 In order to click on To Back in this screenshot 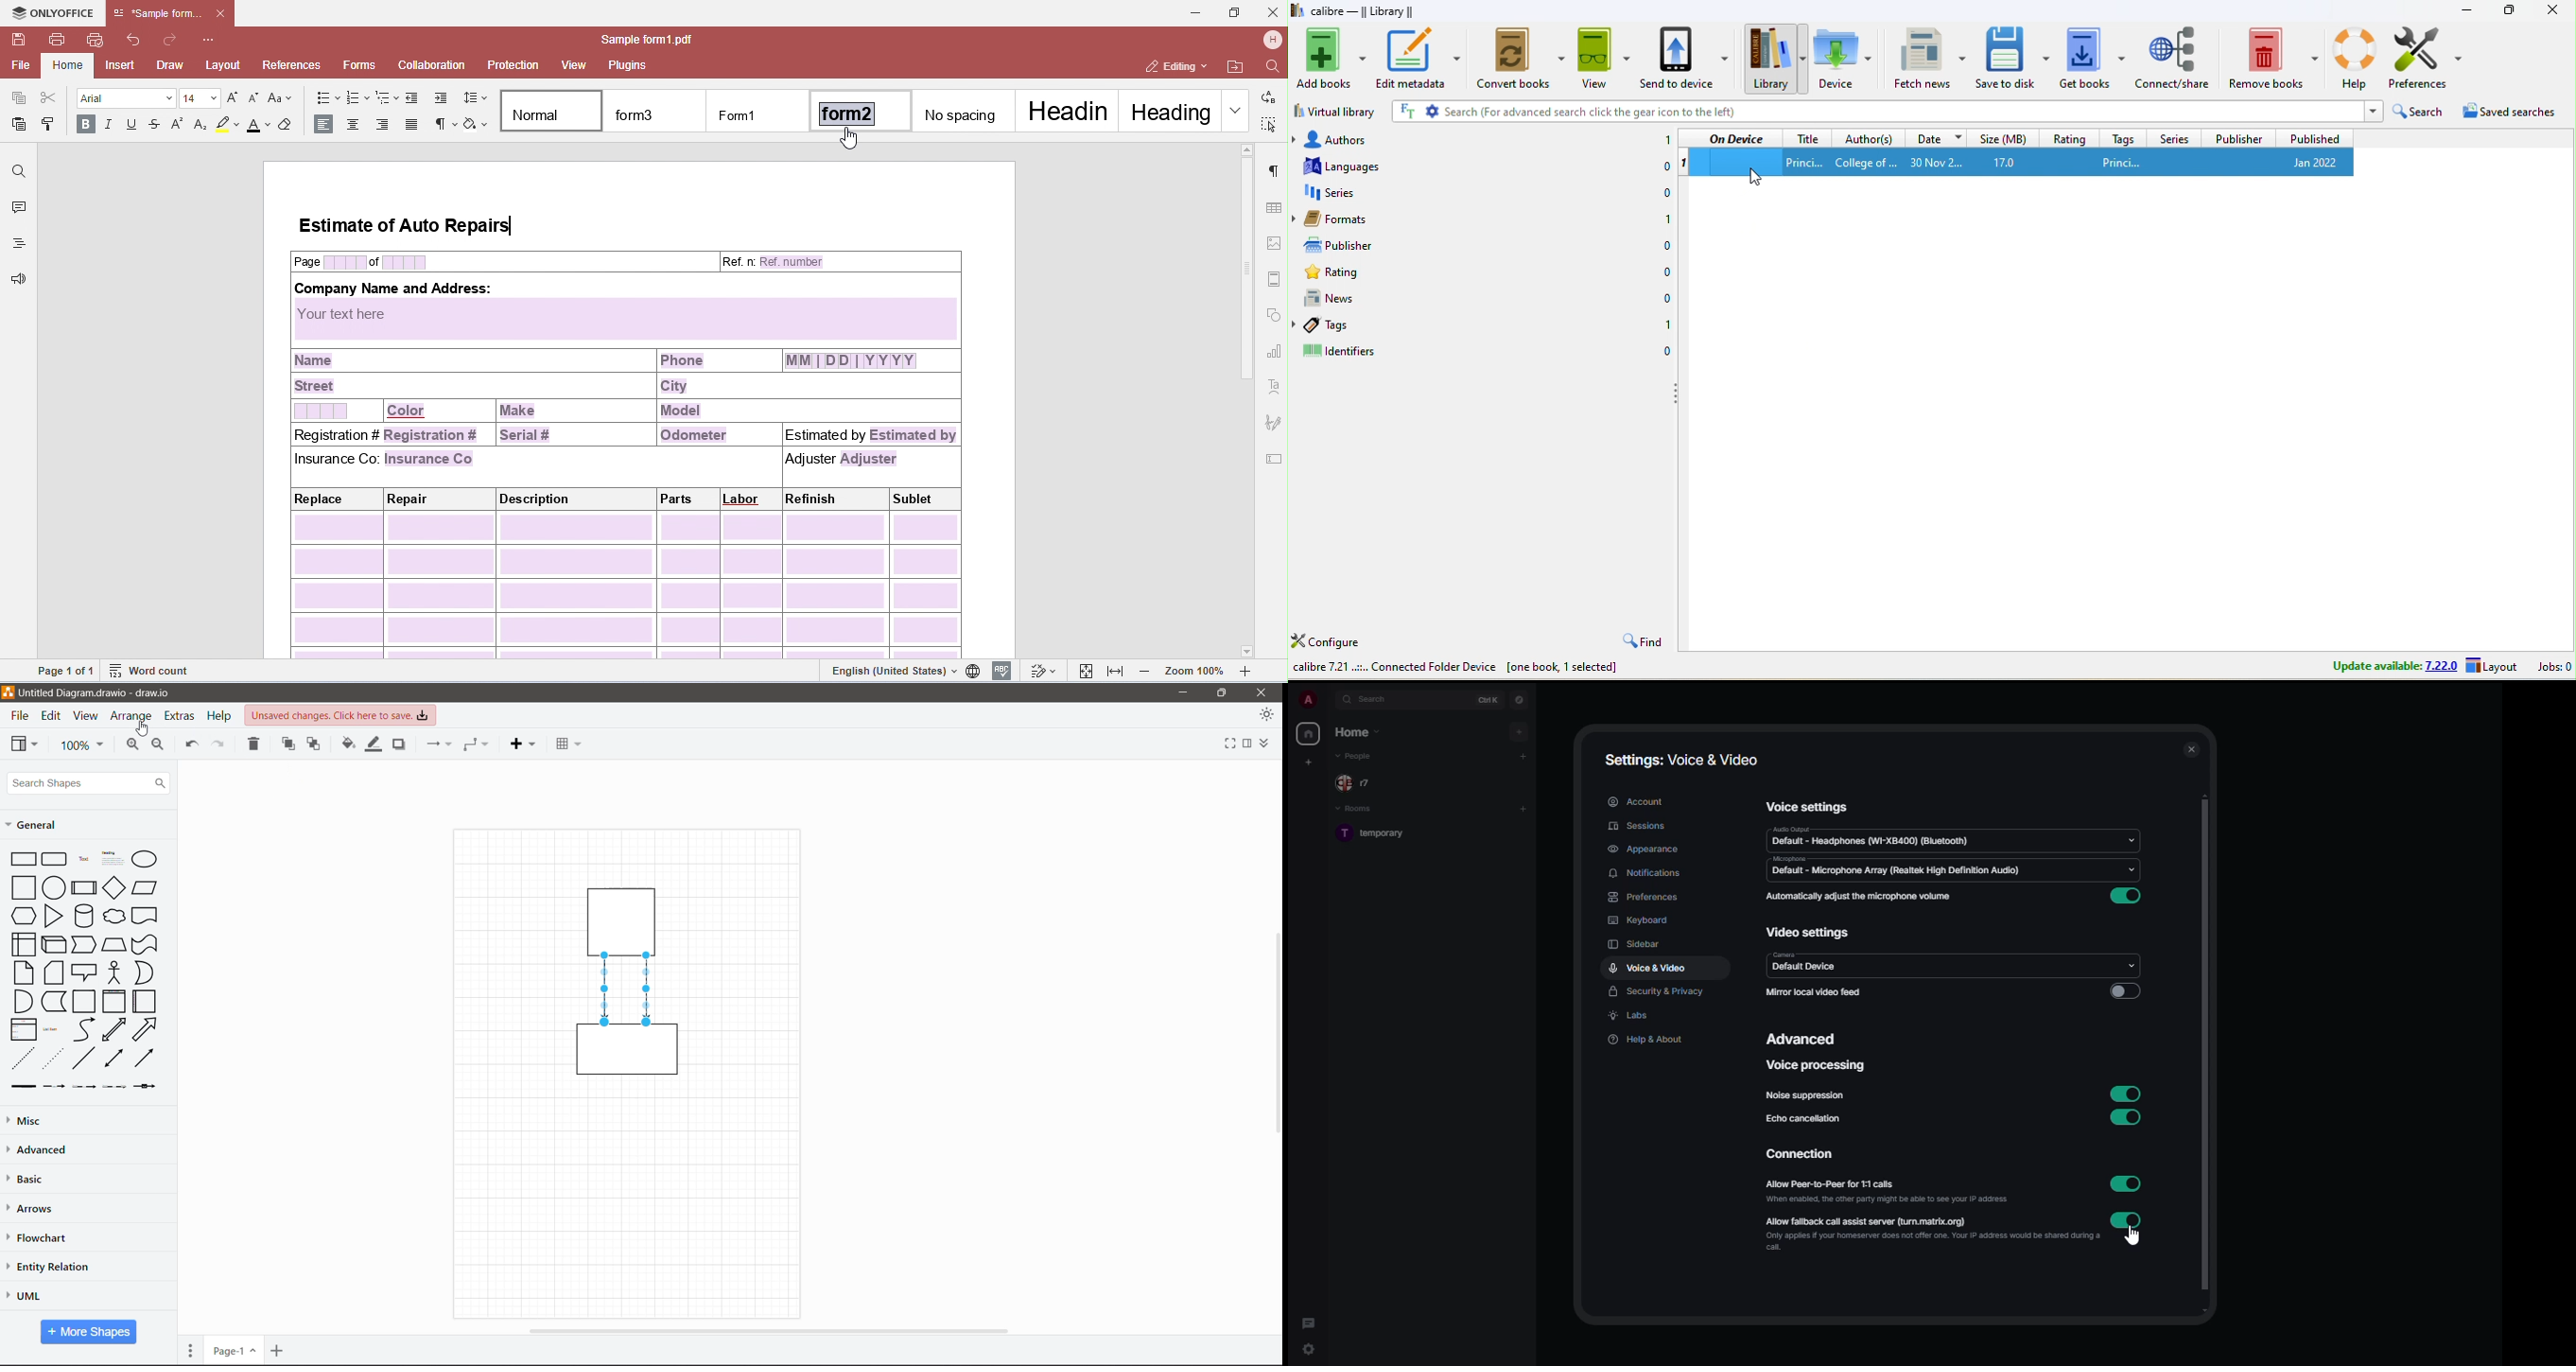, I will do `click(315, 745)`.